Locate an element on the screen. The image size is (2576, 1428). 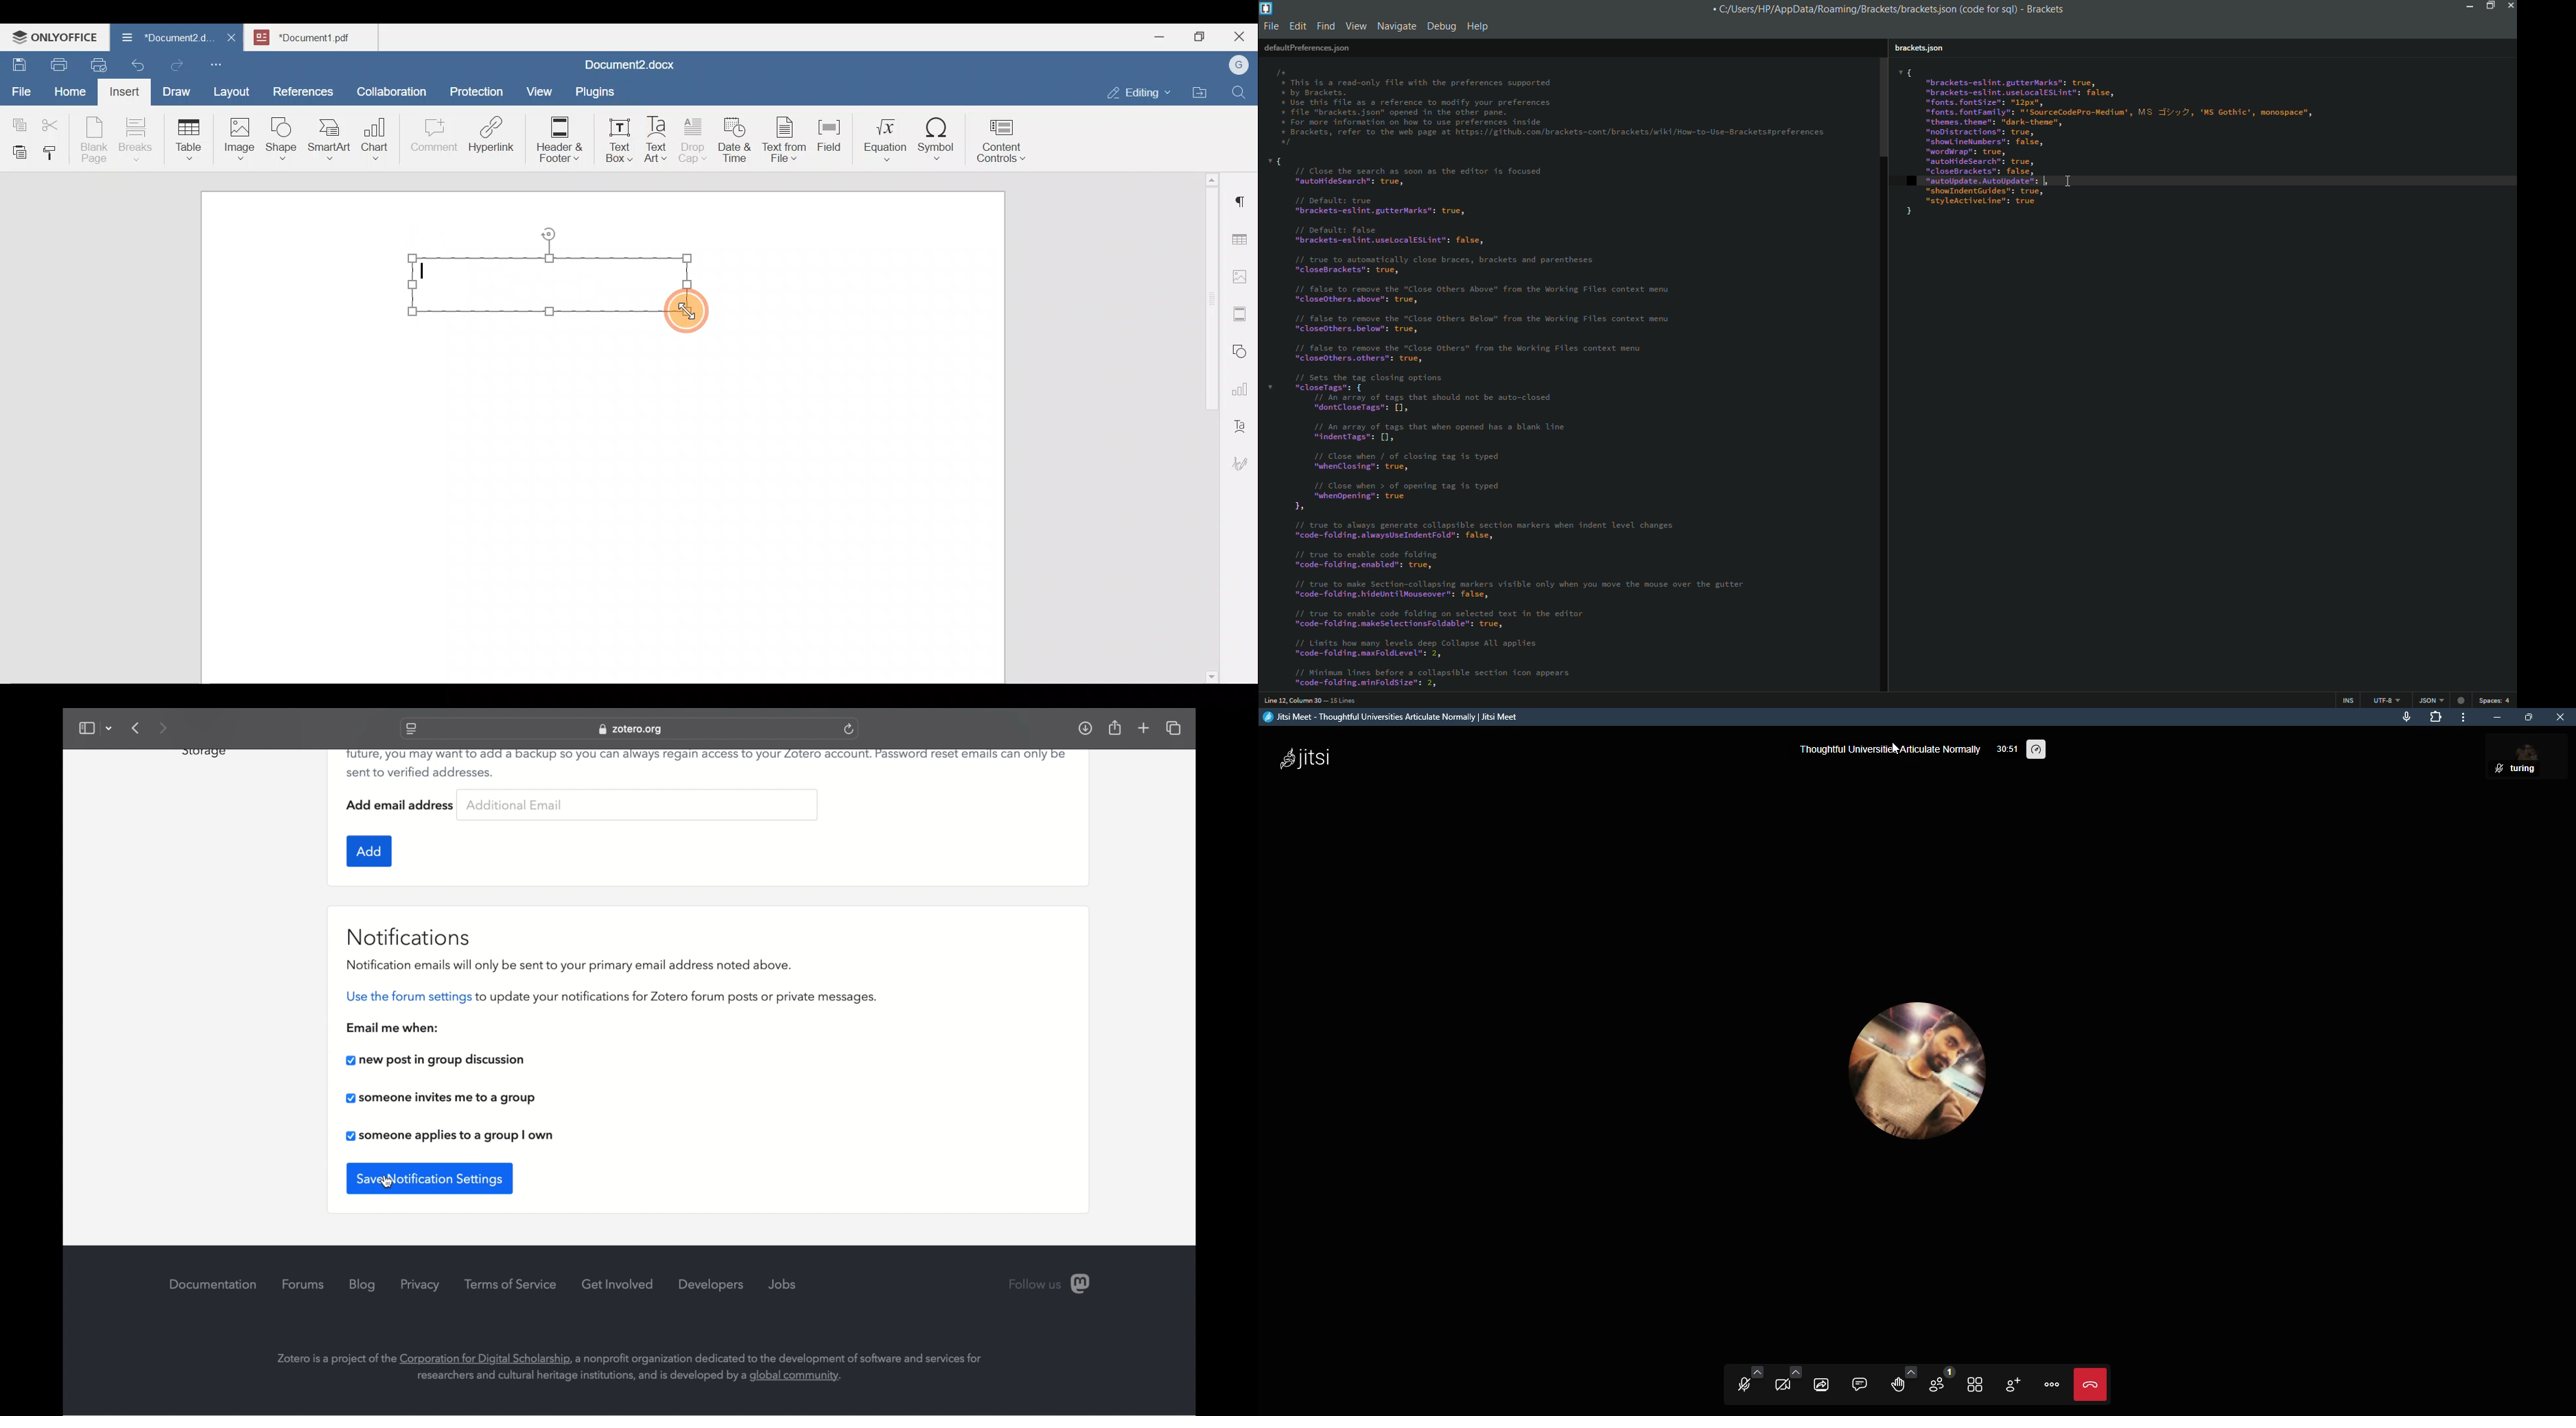
Open file location is located at coordinates (1203, 94).